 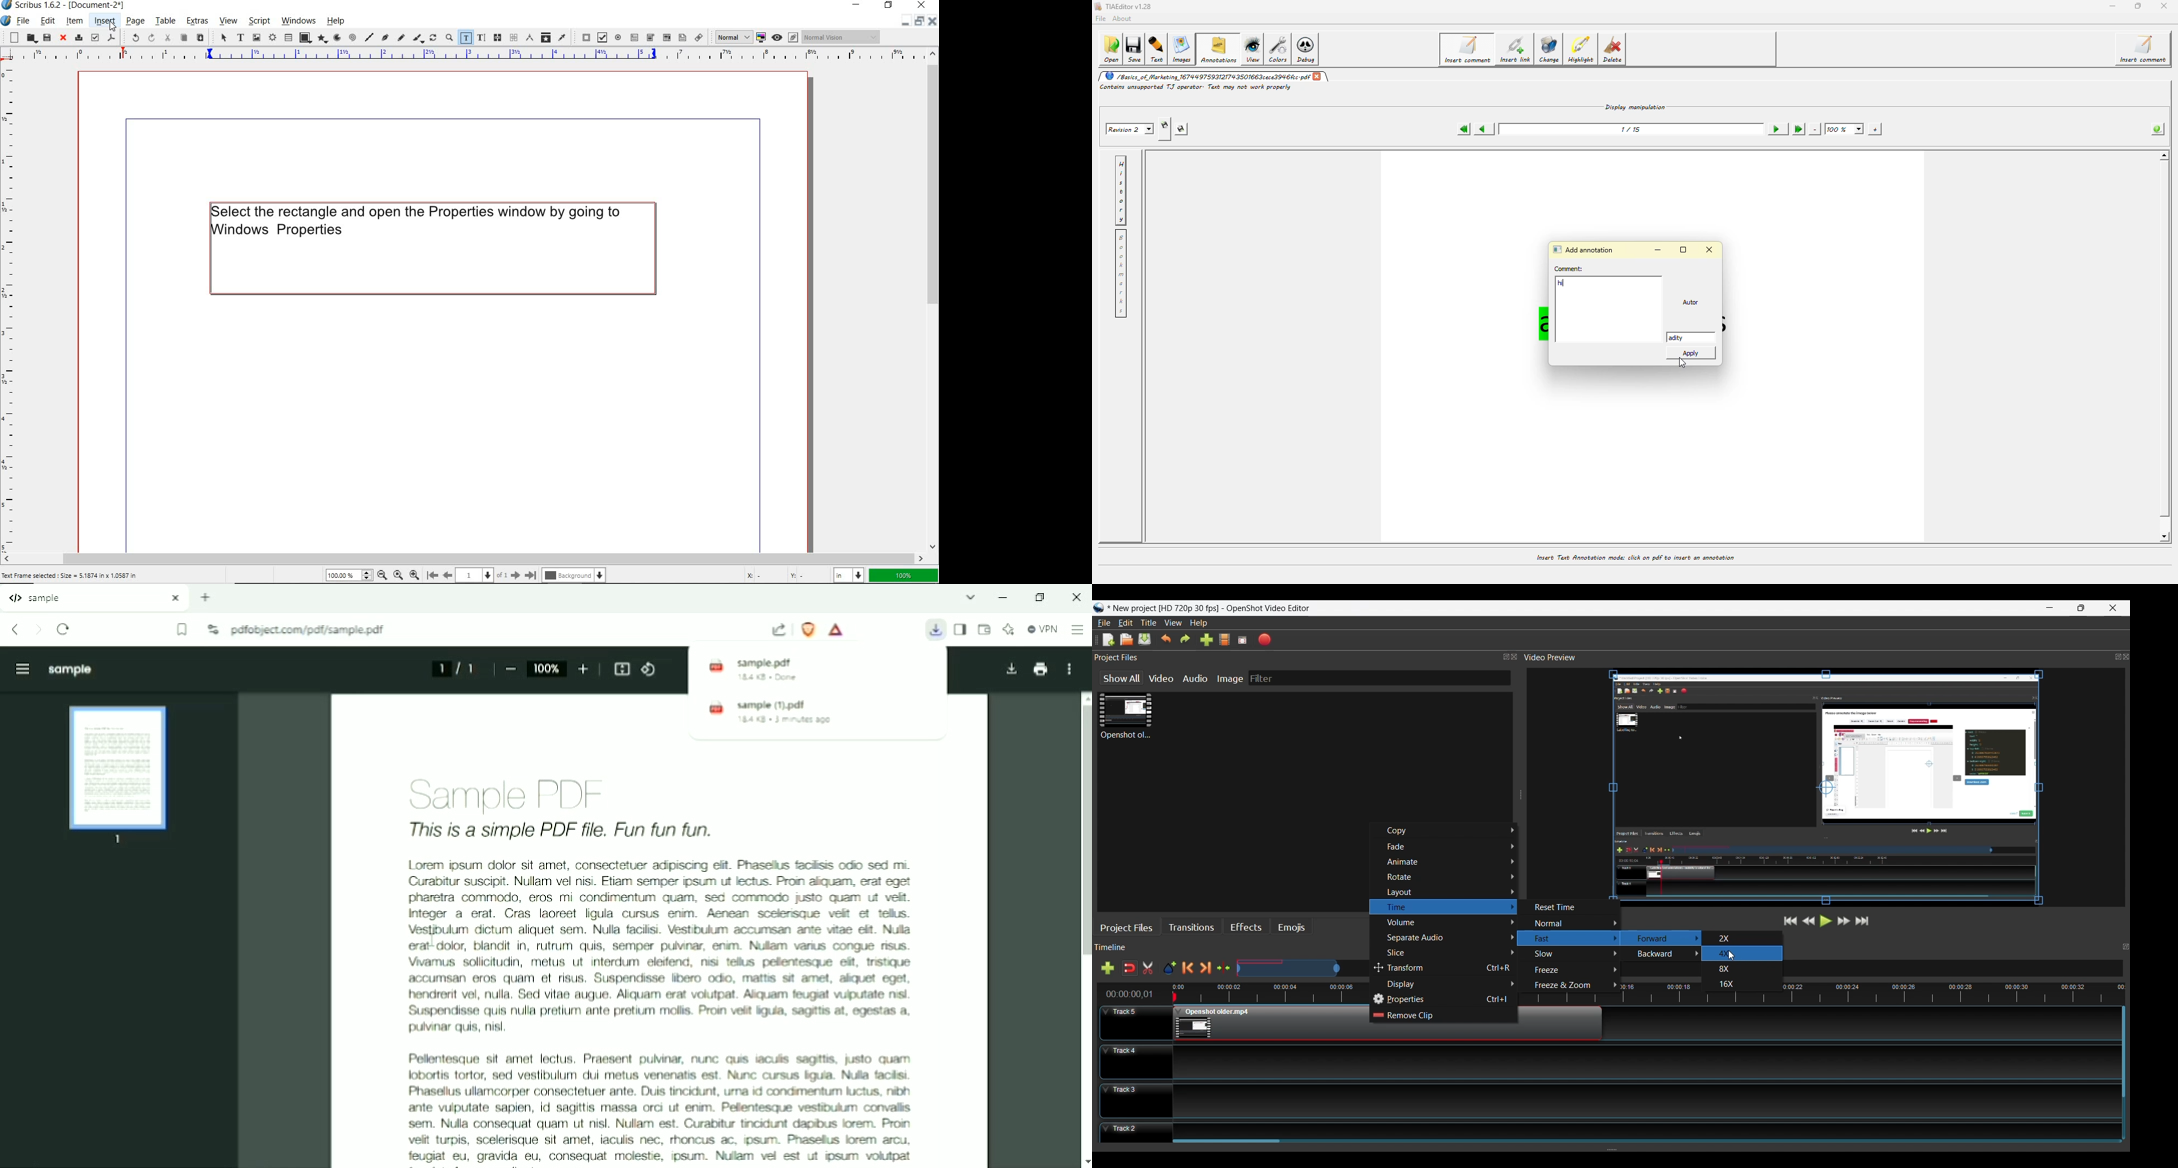 I want to click on toggle color, so click(x=761, y=37).